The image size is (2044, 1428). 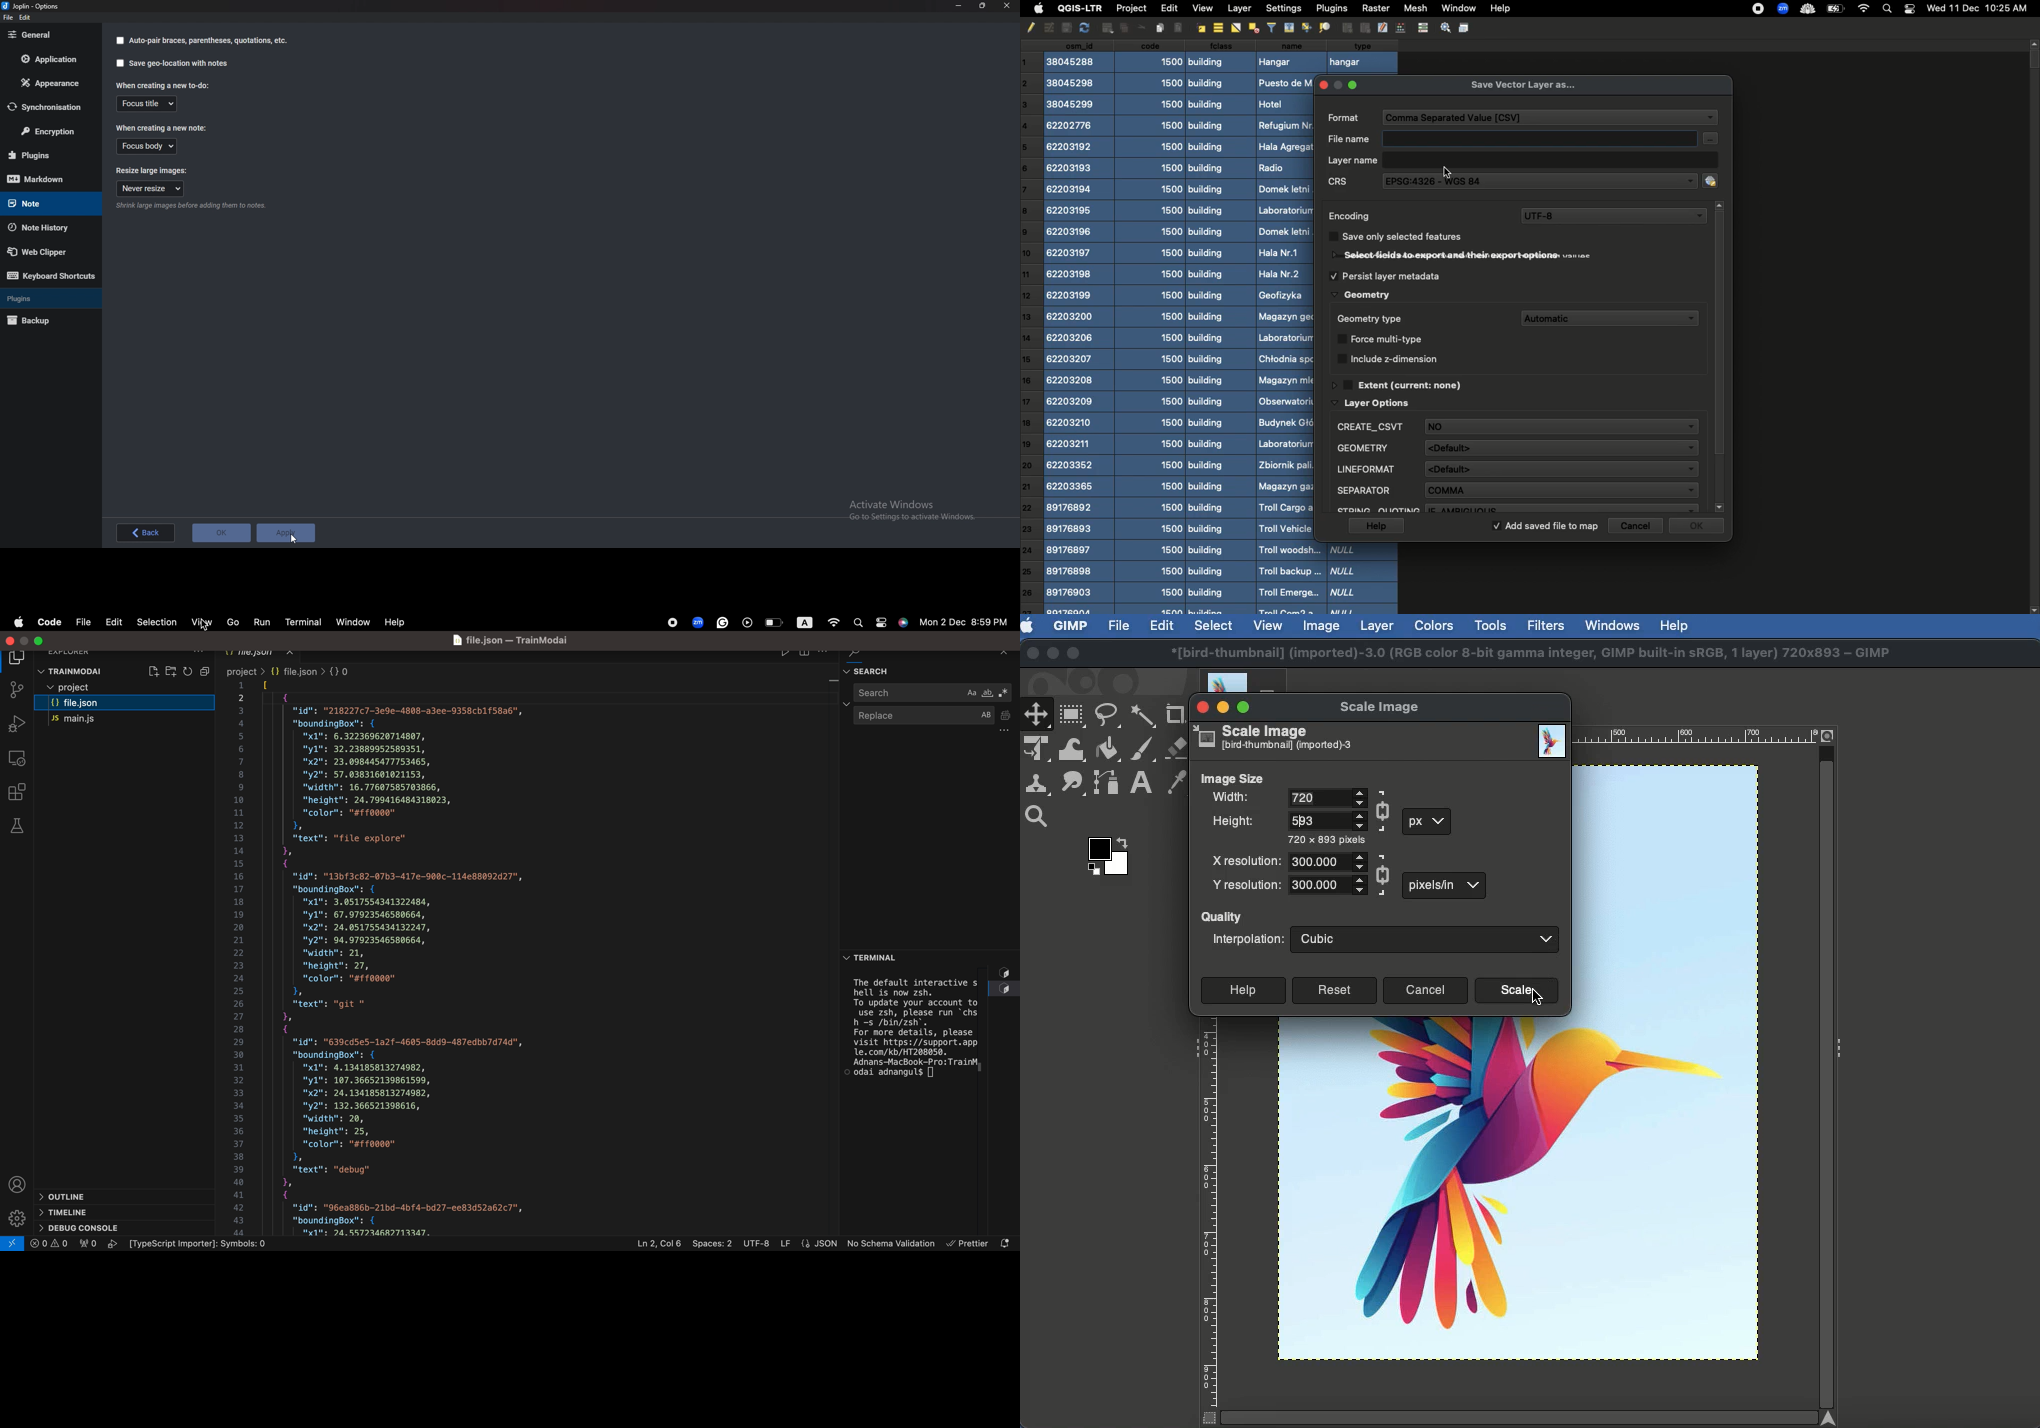 What do you see at coordinates (1347, 28) in the screenshot?
I see `Group Objects` at bounding box center [1347, 28].